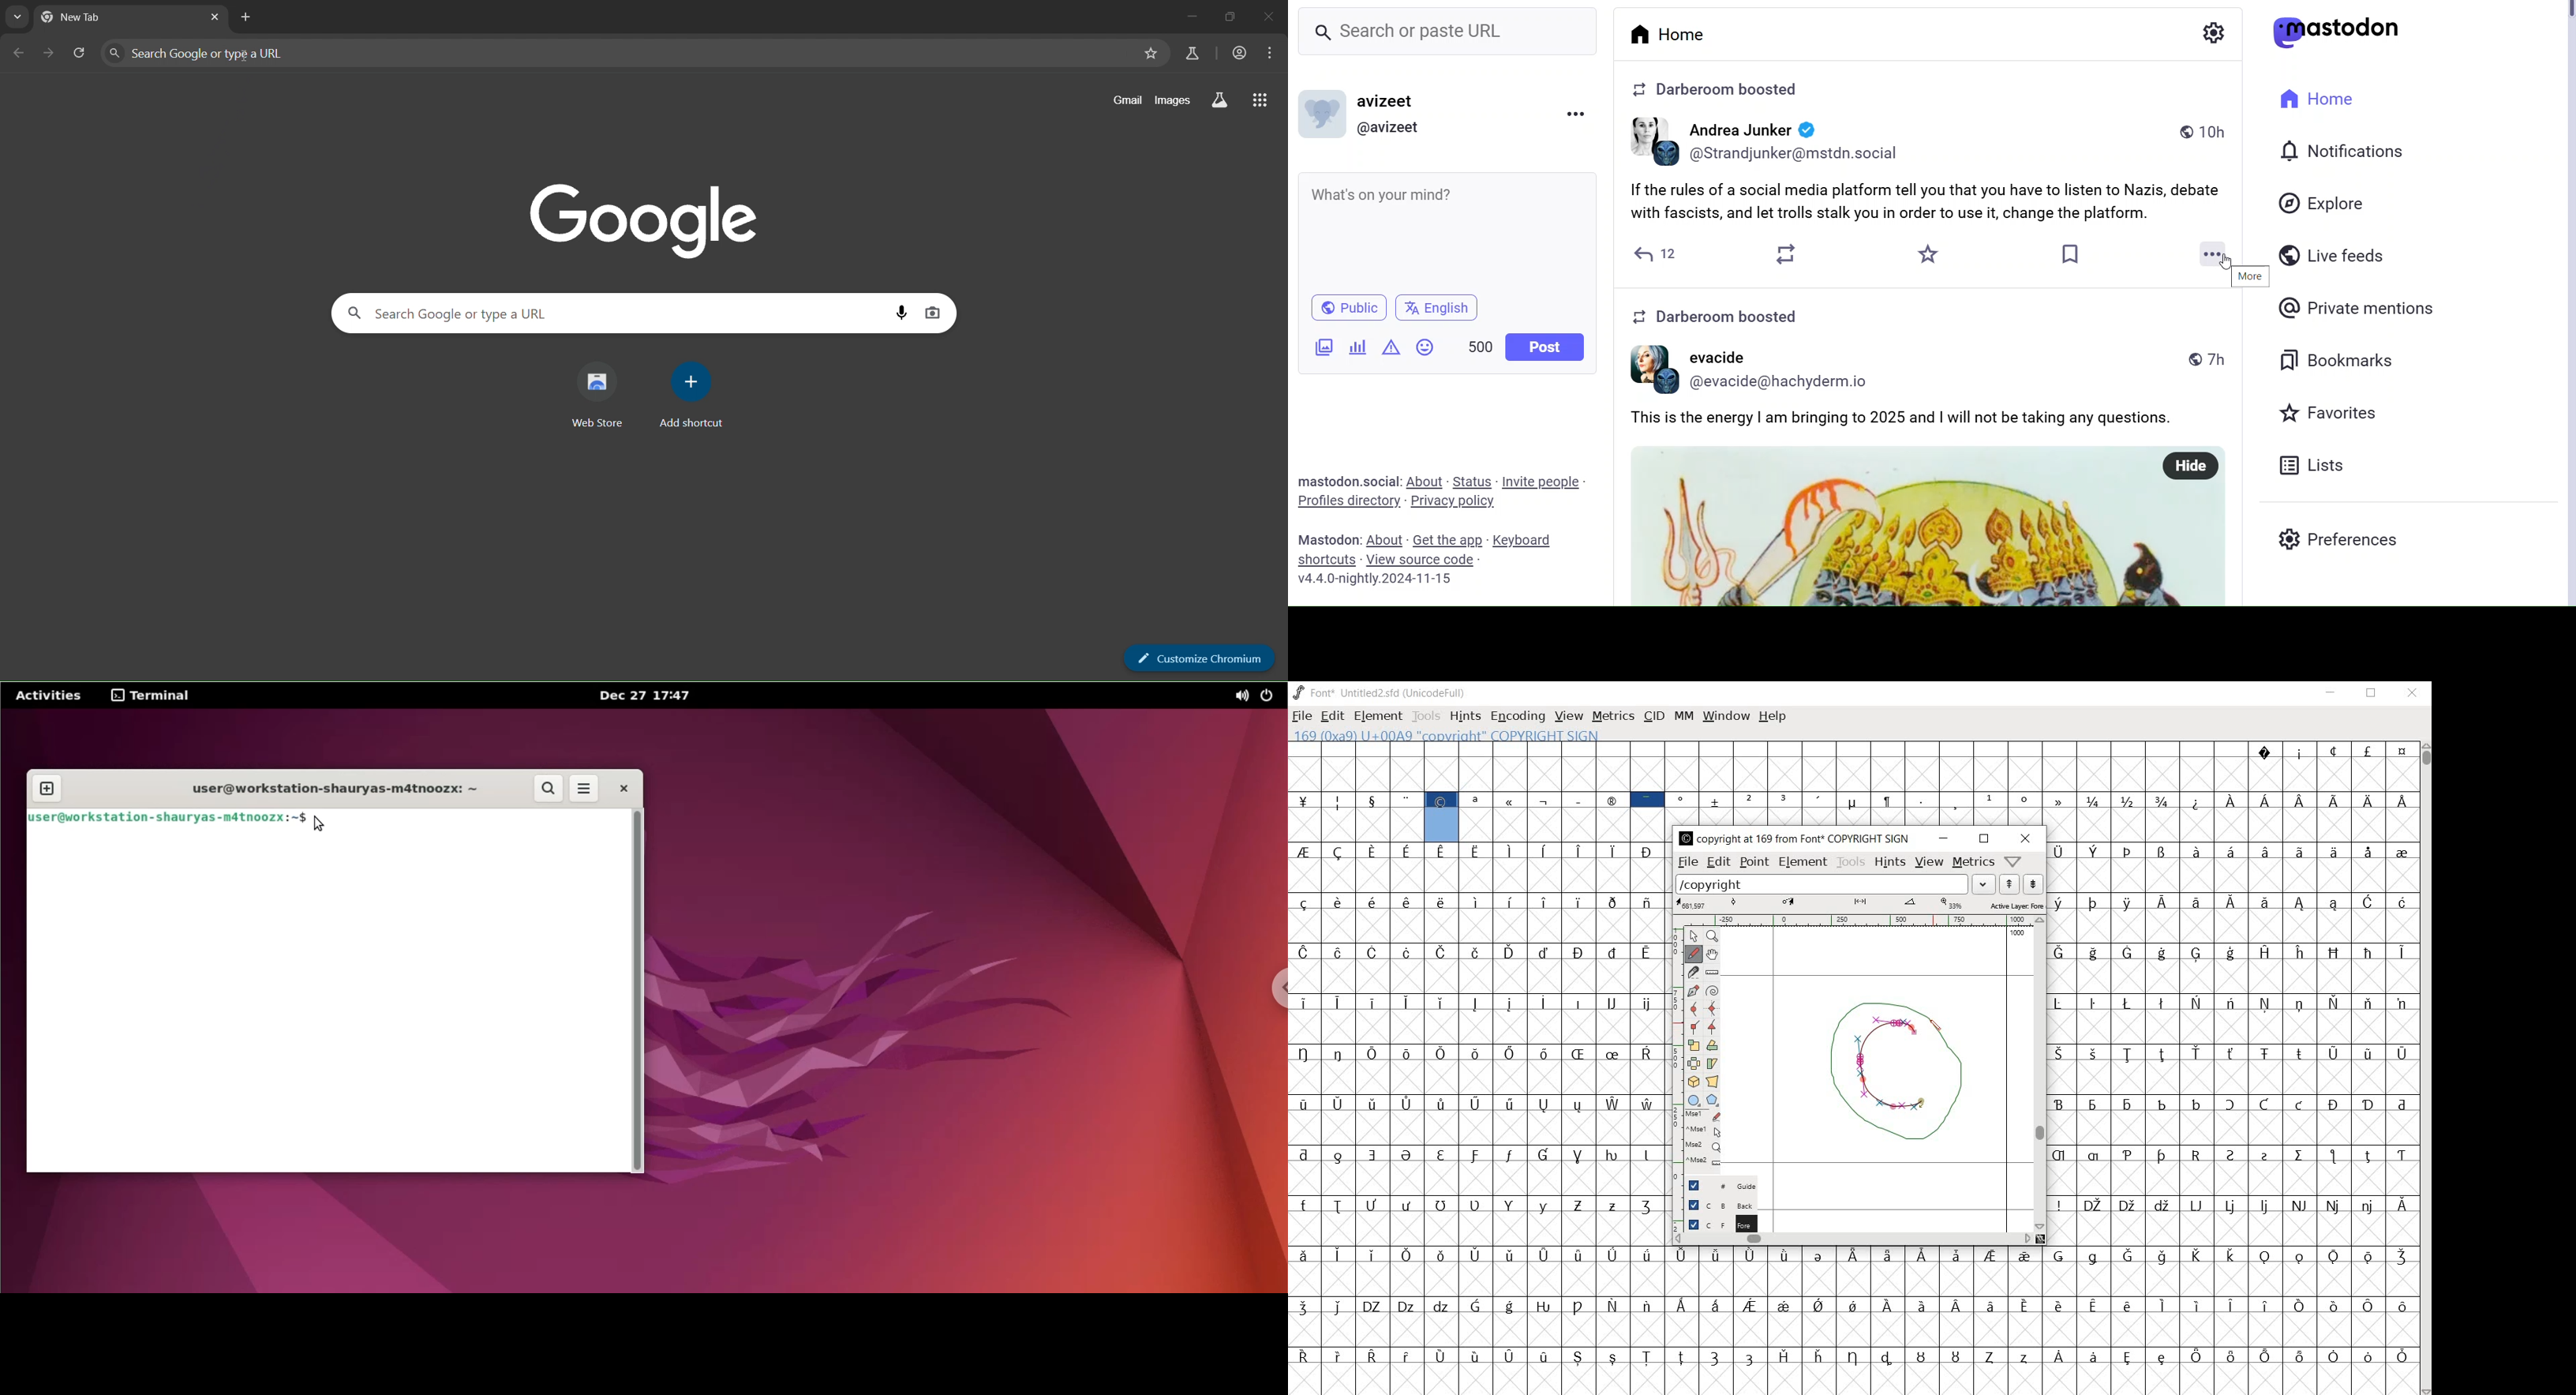 Image resolution: width=2576 pixels, height=1400 pixels. What do you see at coordinates (657, 695) in the screenshot?
I see `Dec 27 17:47` at bounding box center [657, 695].